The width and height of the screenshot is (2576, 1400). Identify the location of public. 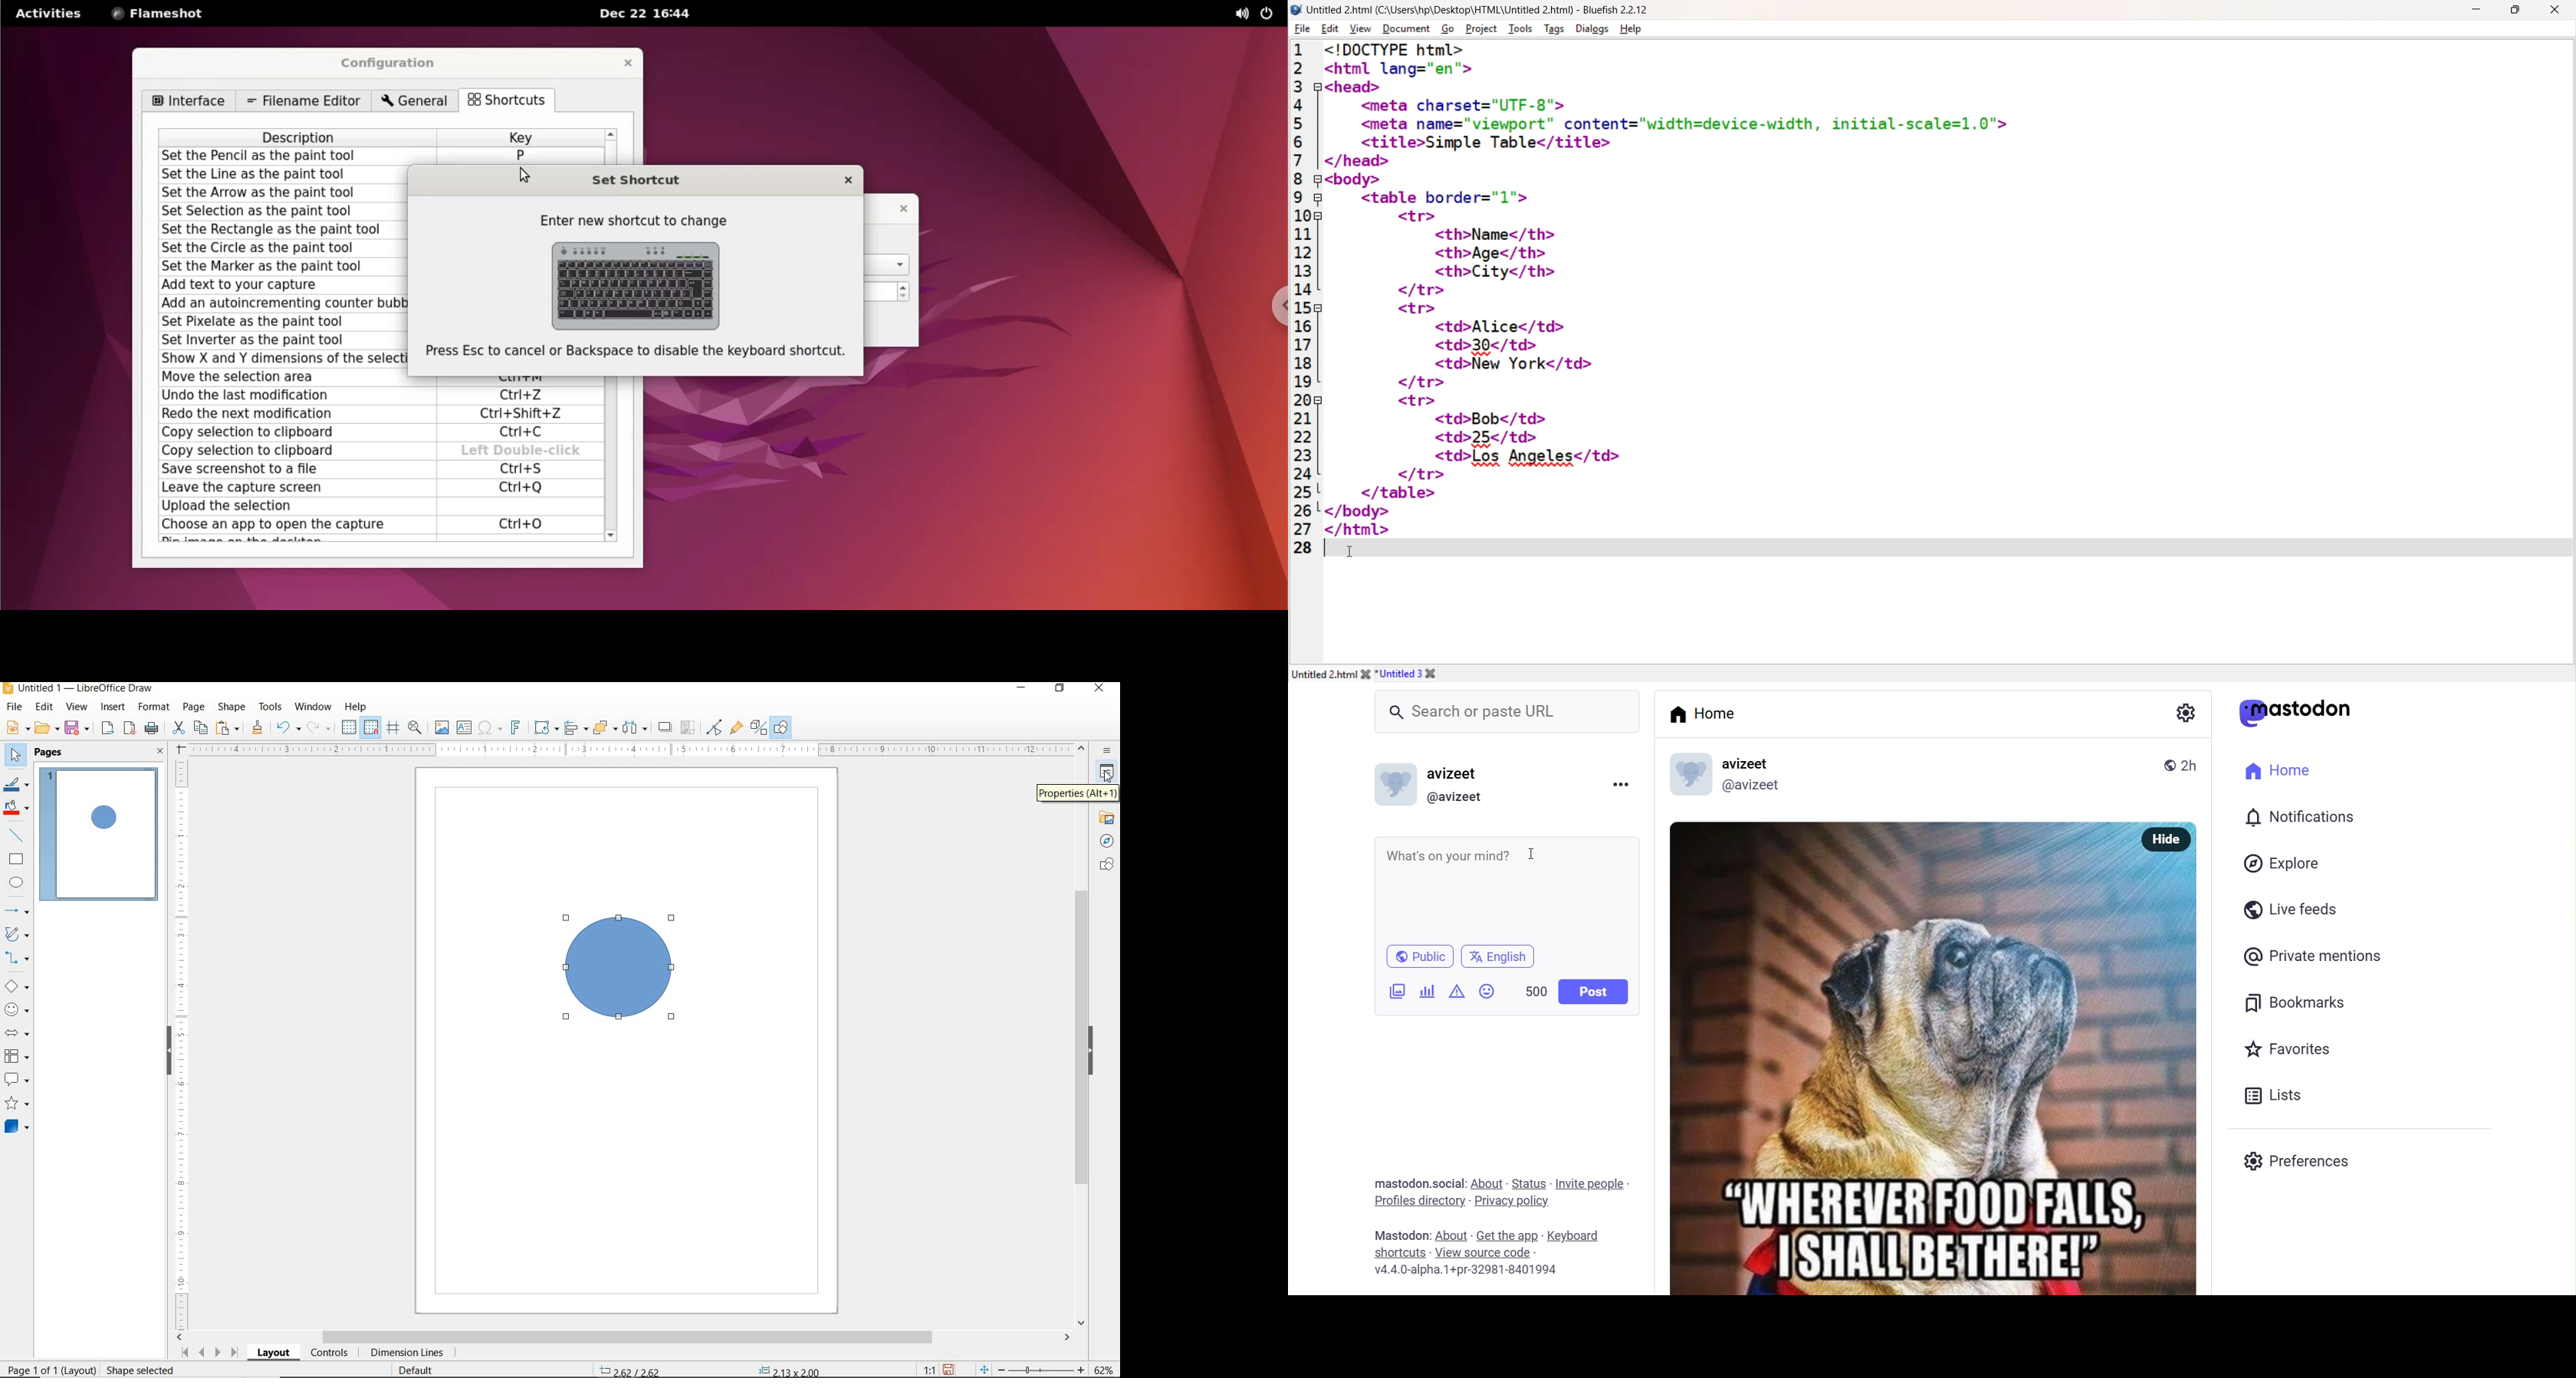
(2164, 764).